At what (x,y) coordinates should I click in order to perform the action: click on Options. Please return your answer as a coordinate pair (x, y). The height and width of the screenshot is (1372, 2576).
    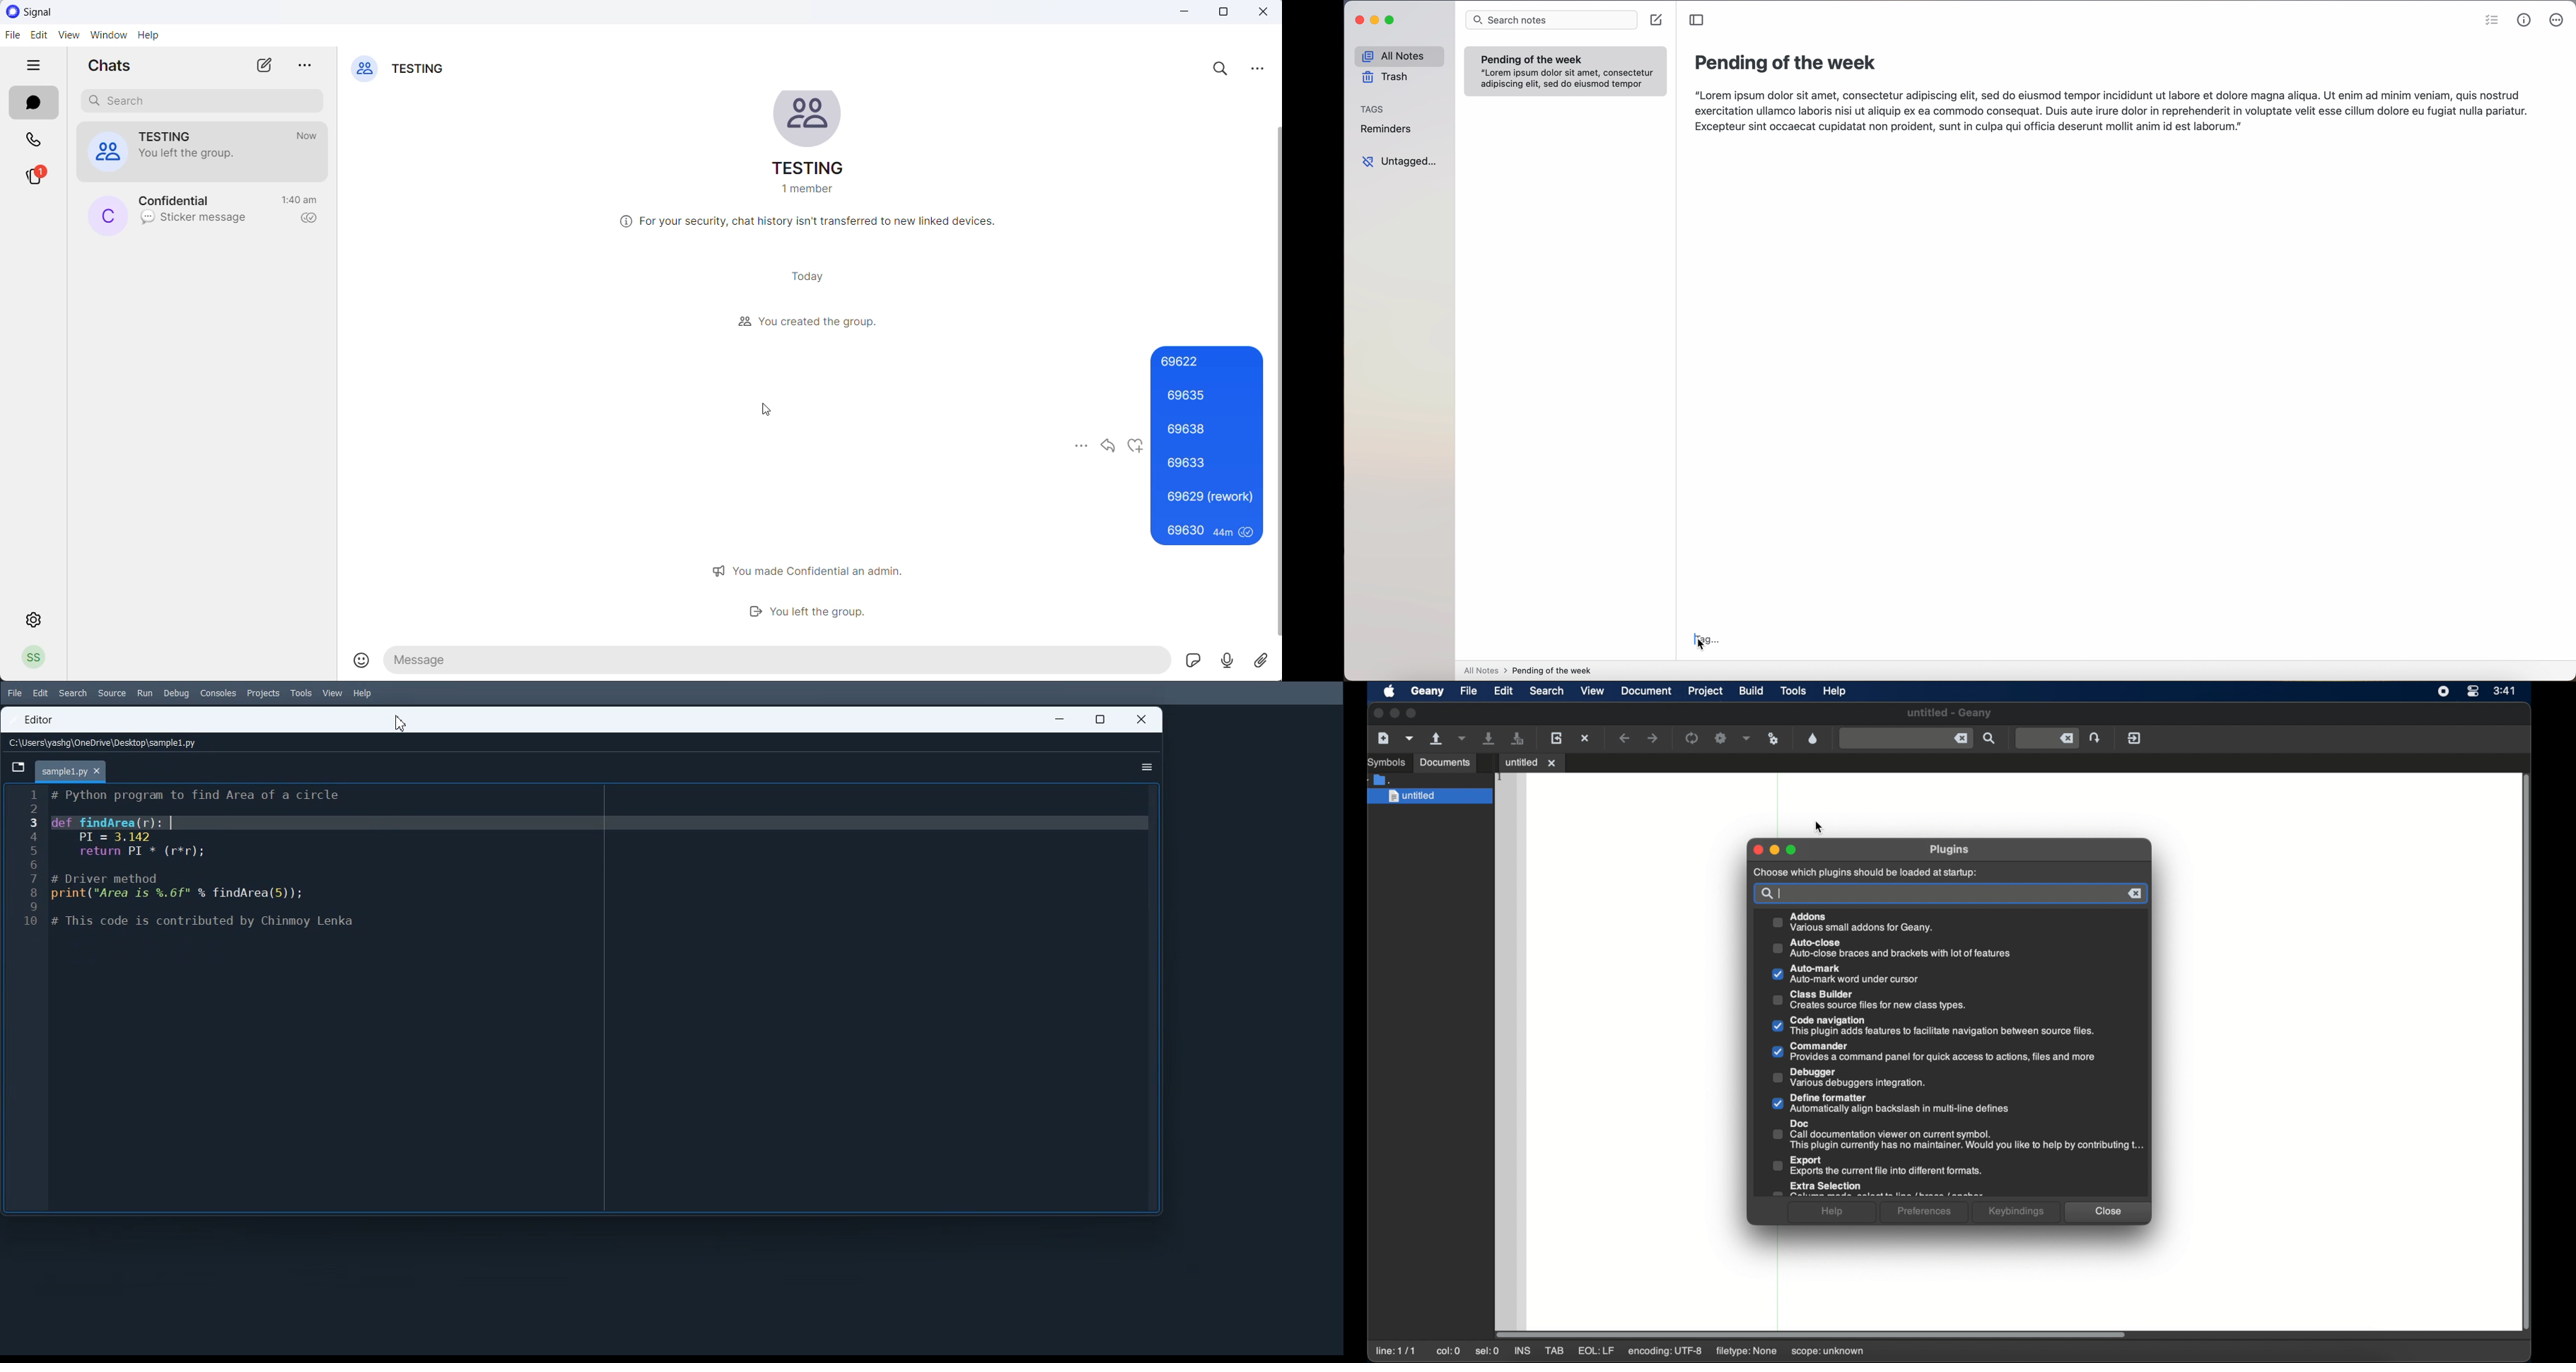
    Looking at the image, I should click on (1143, 768).